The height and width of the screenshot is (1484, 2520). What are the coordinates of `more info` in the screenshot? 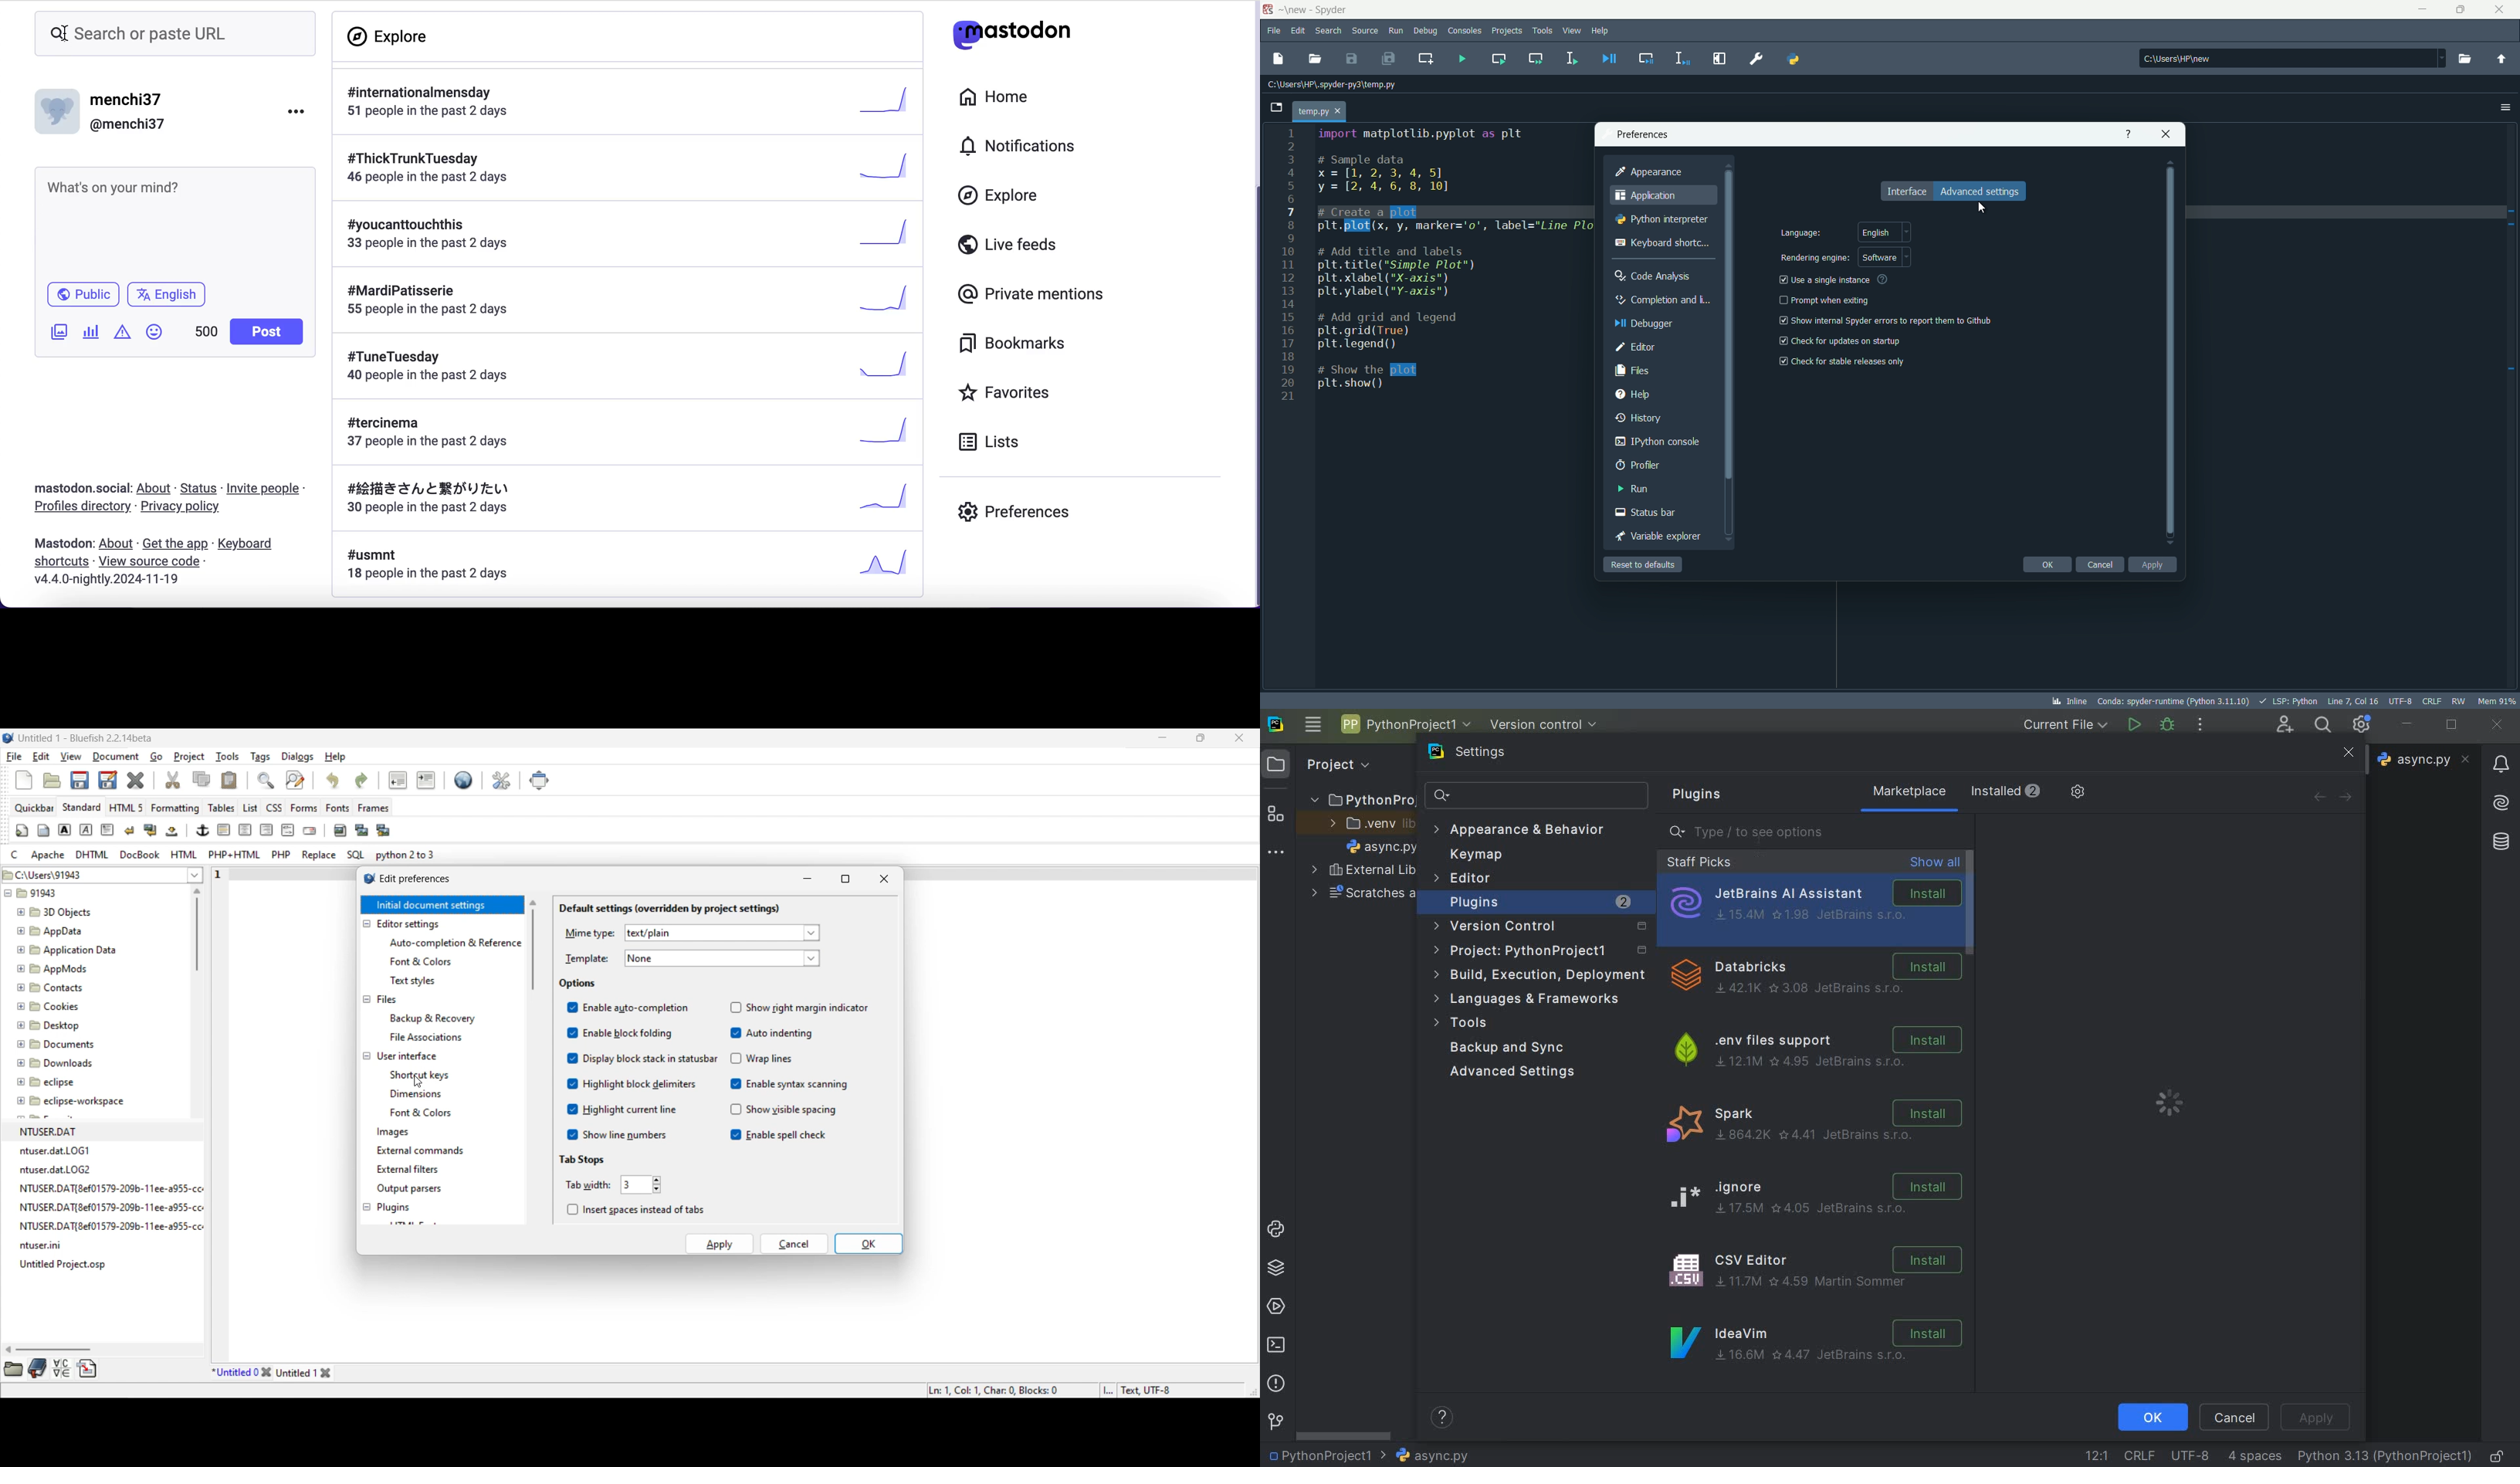 It's located at (1883, 280).